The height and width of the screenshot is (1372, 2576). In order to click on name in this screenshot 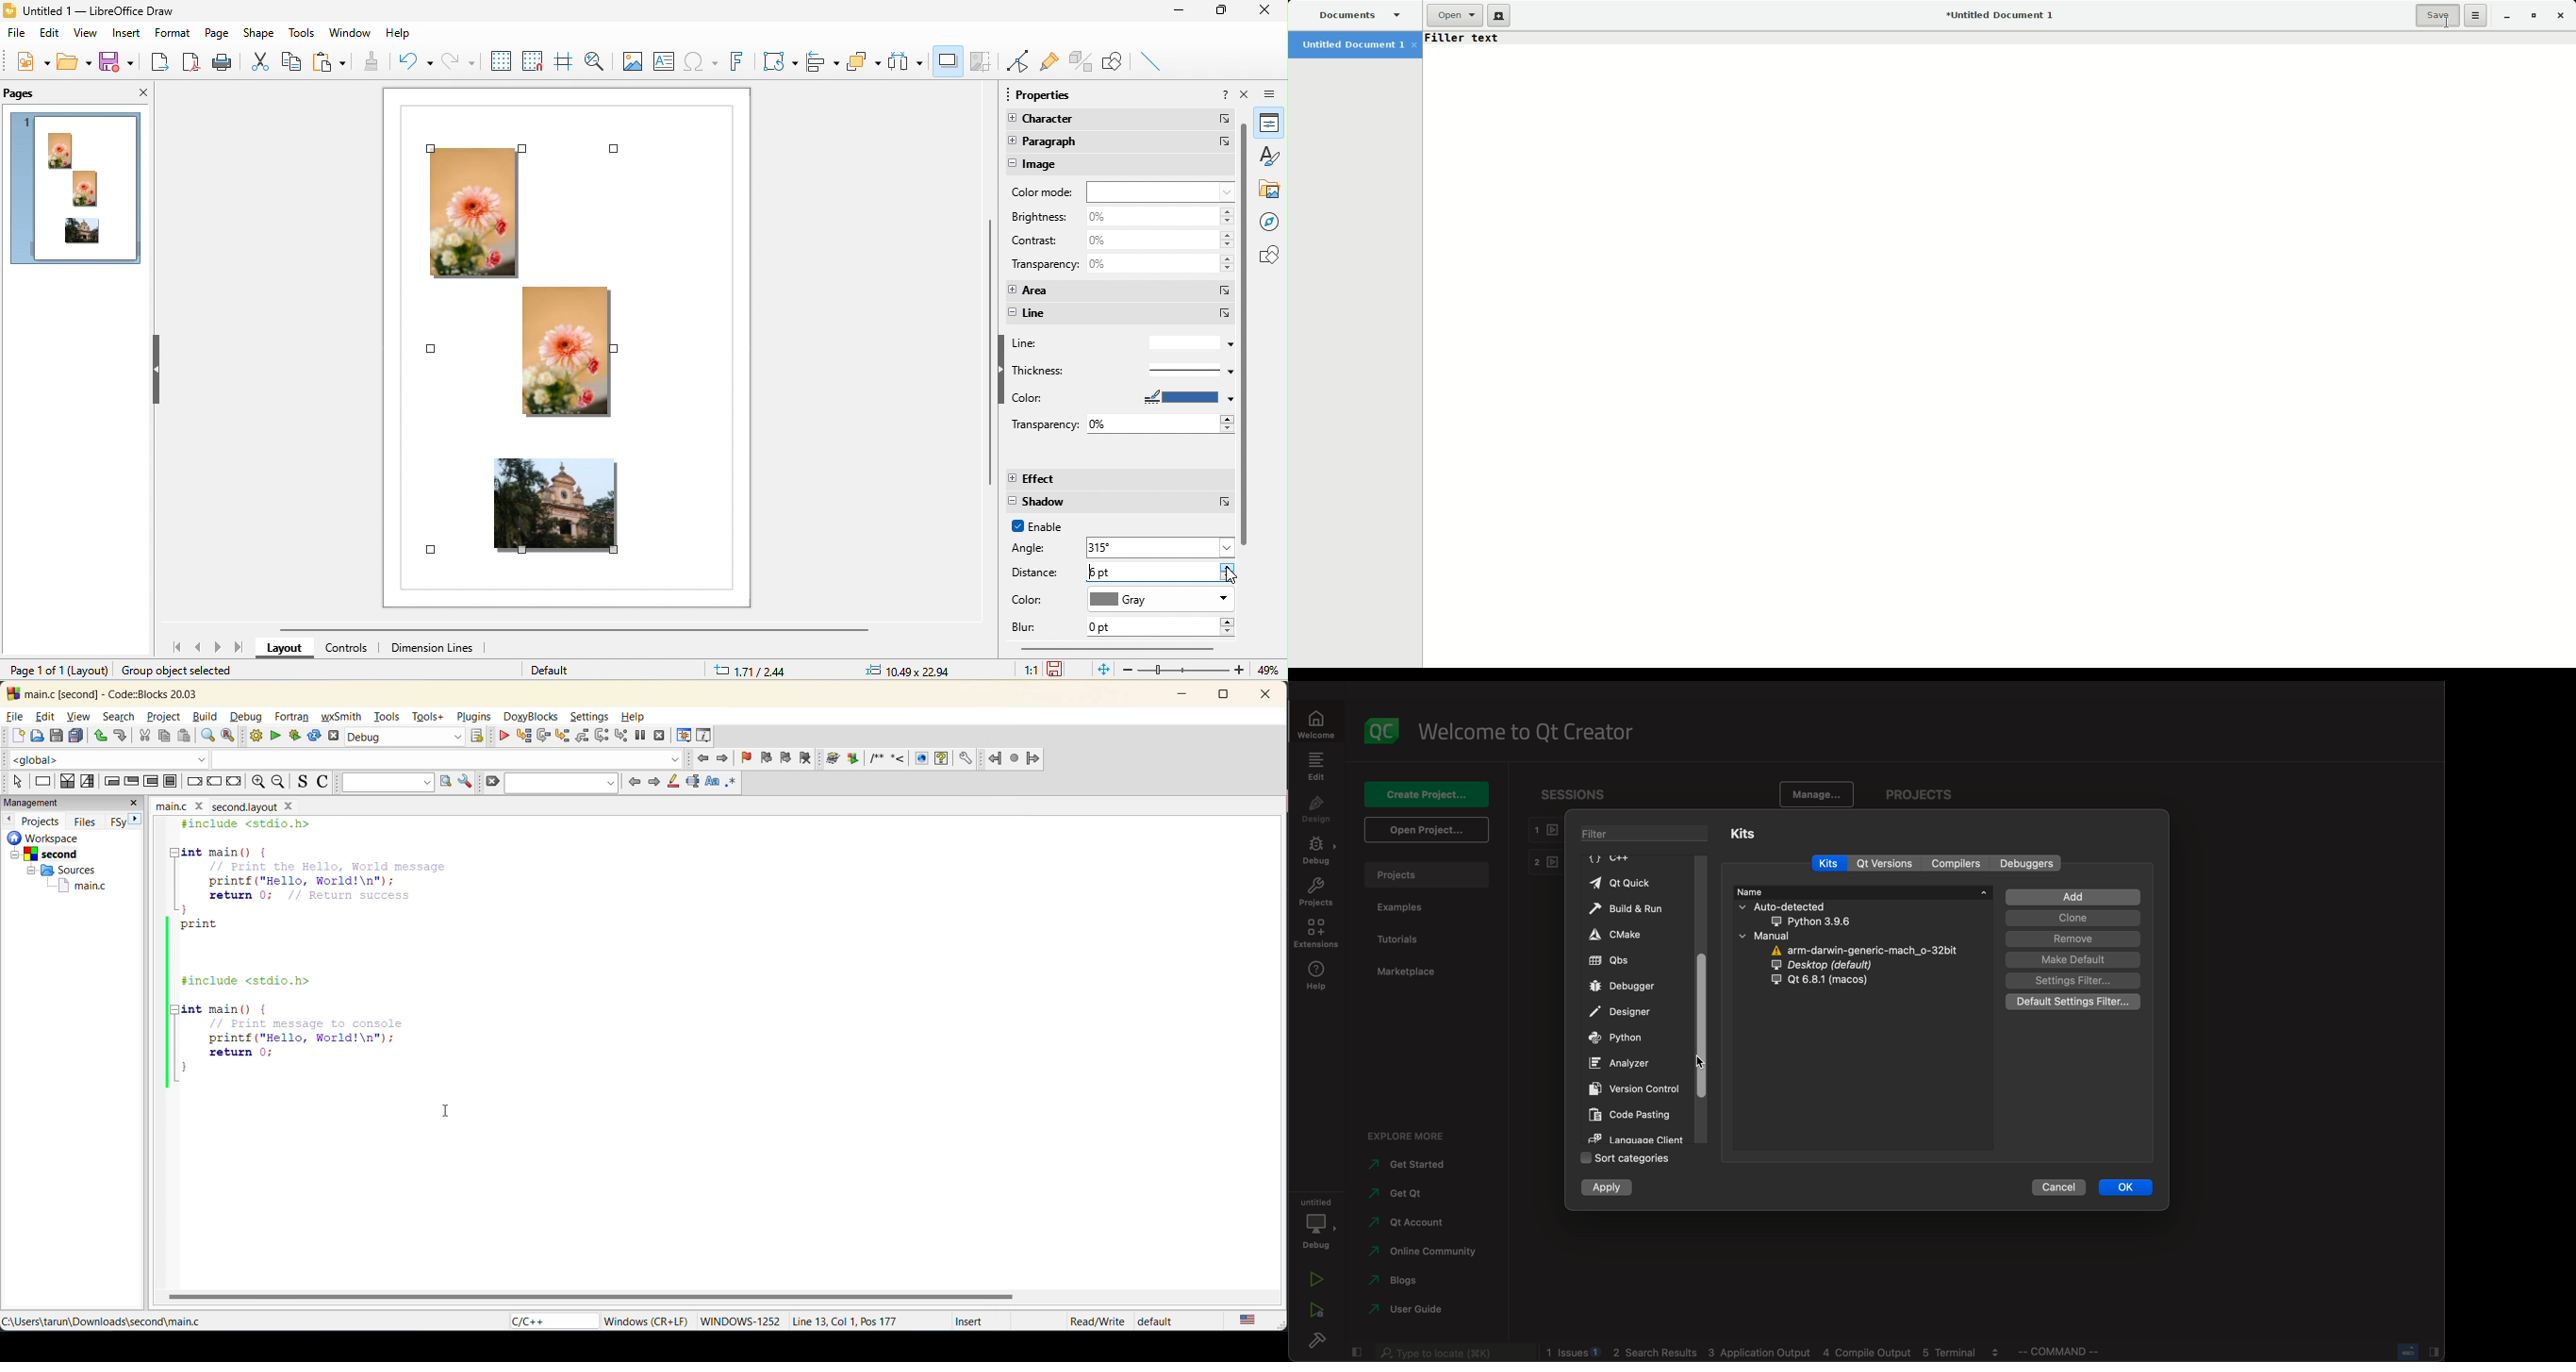, I will do `click(1863, 892)`.